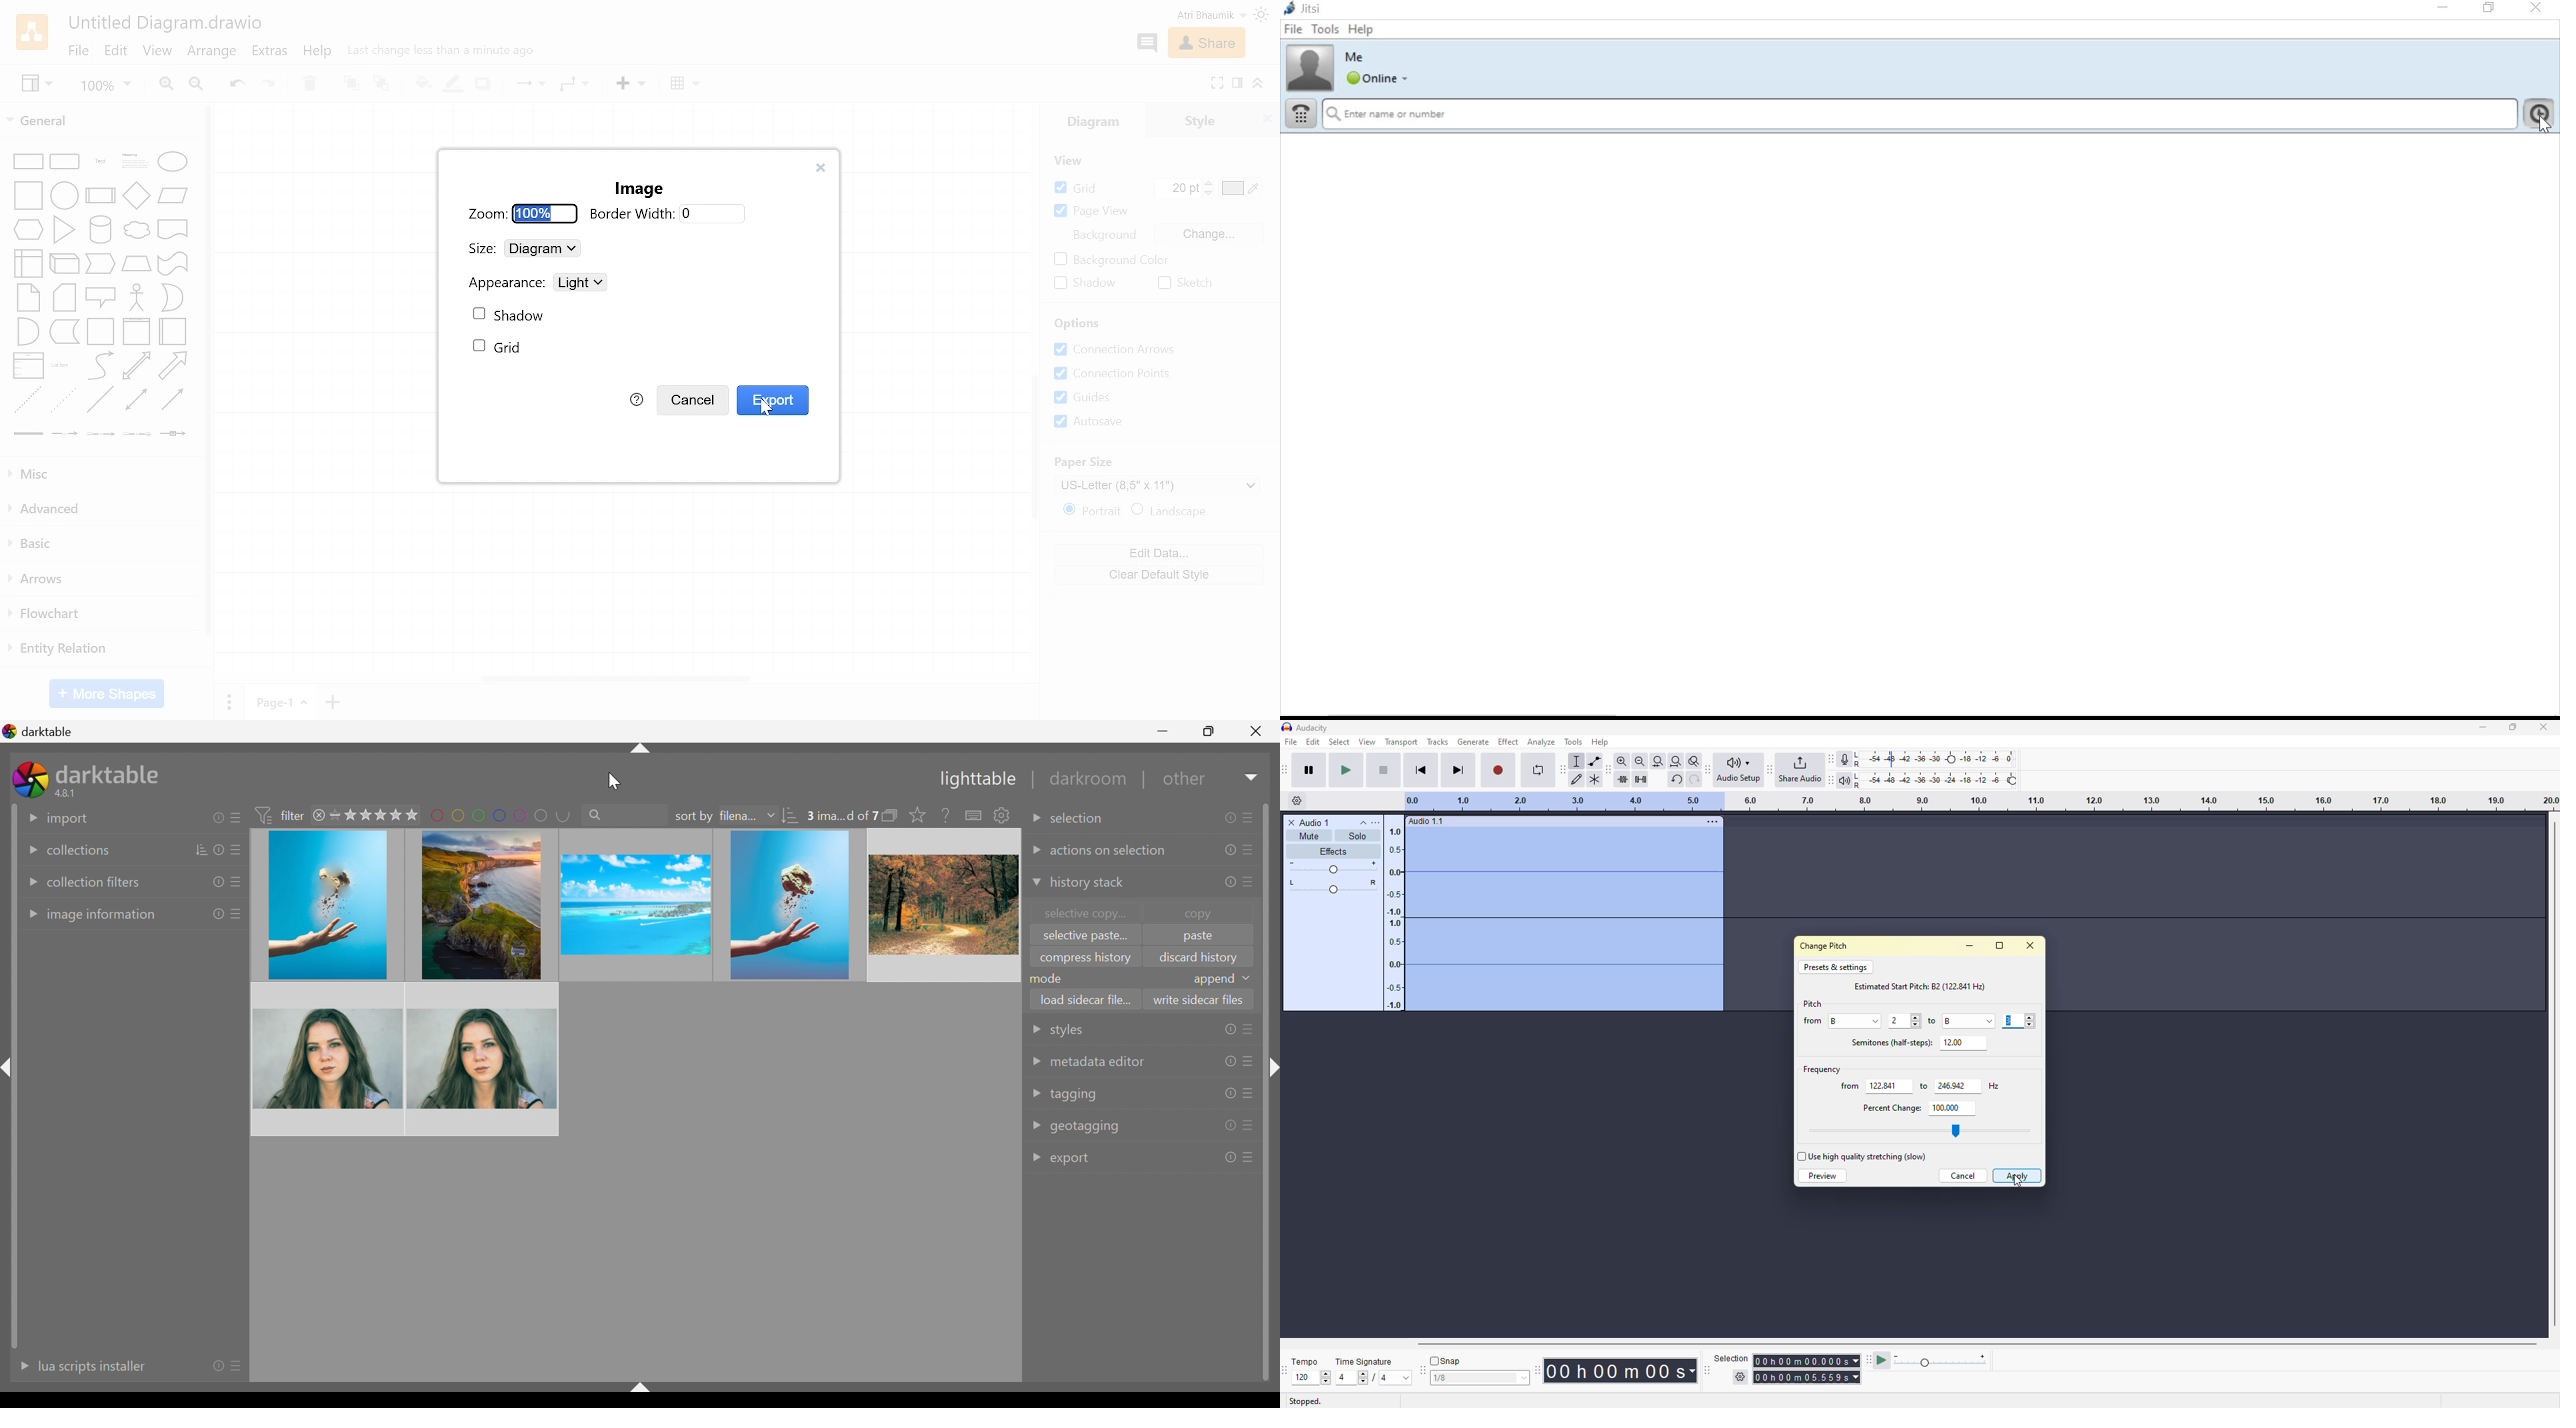  I want to click on Drop Down, so click(1036, 1093).